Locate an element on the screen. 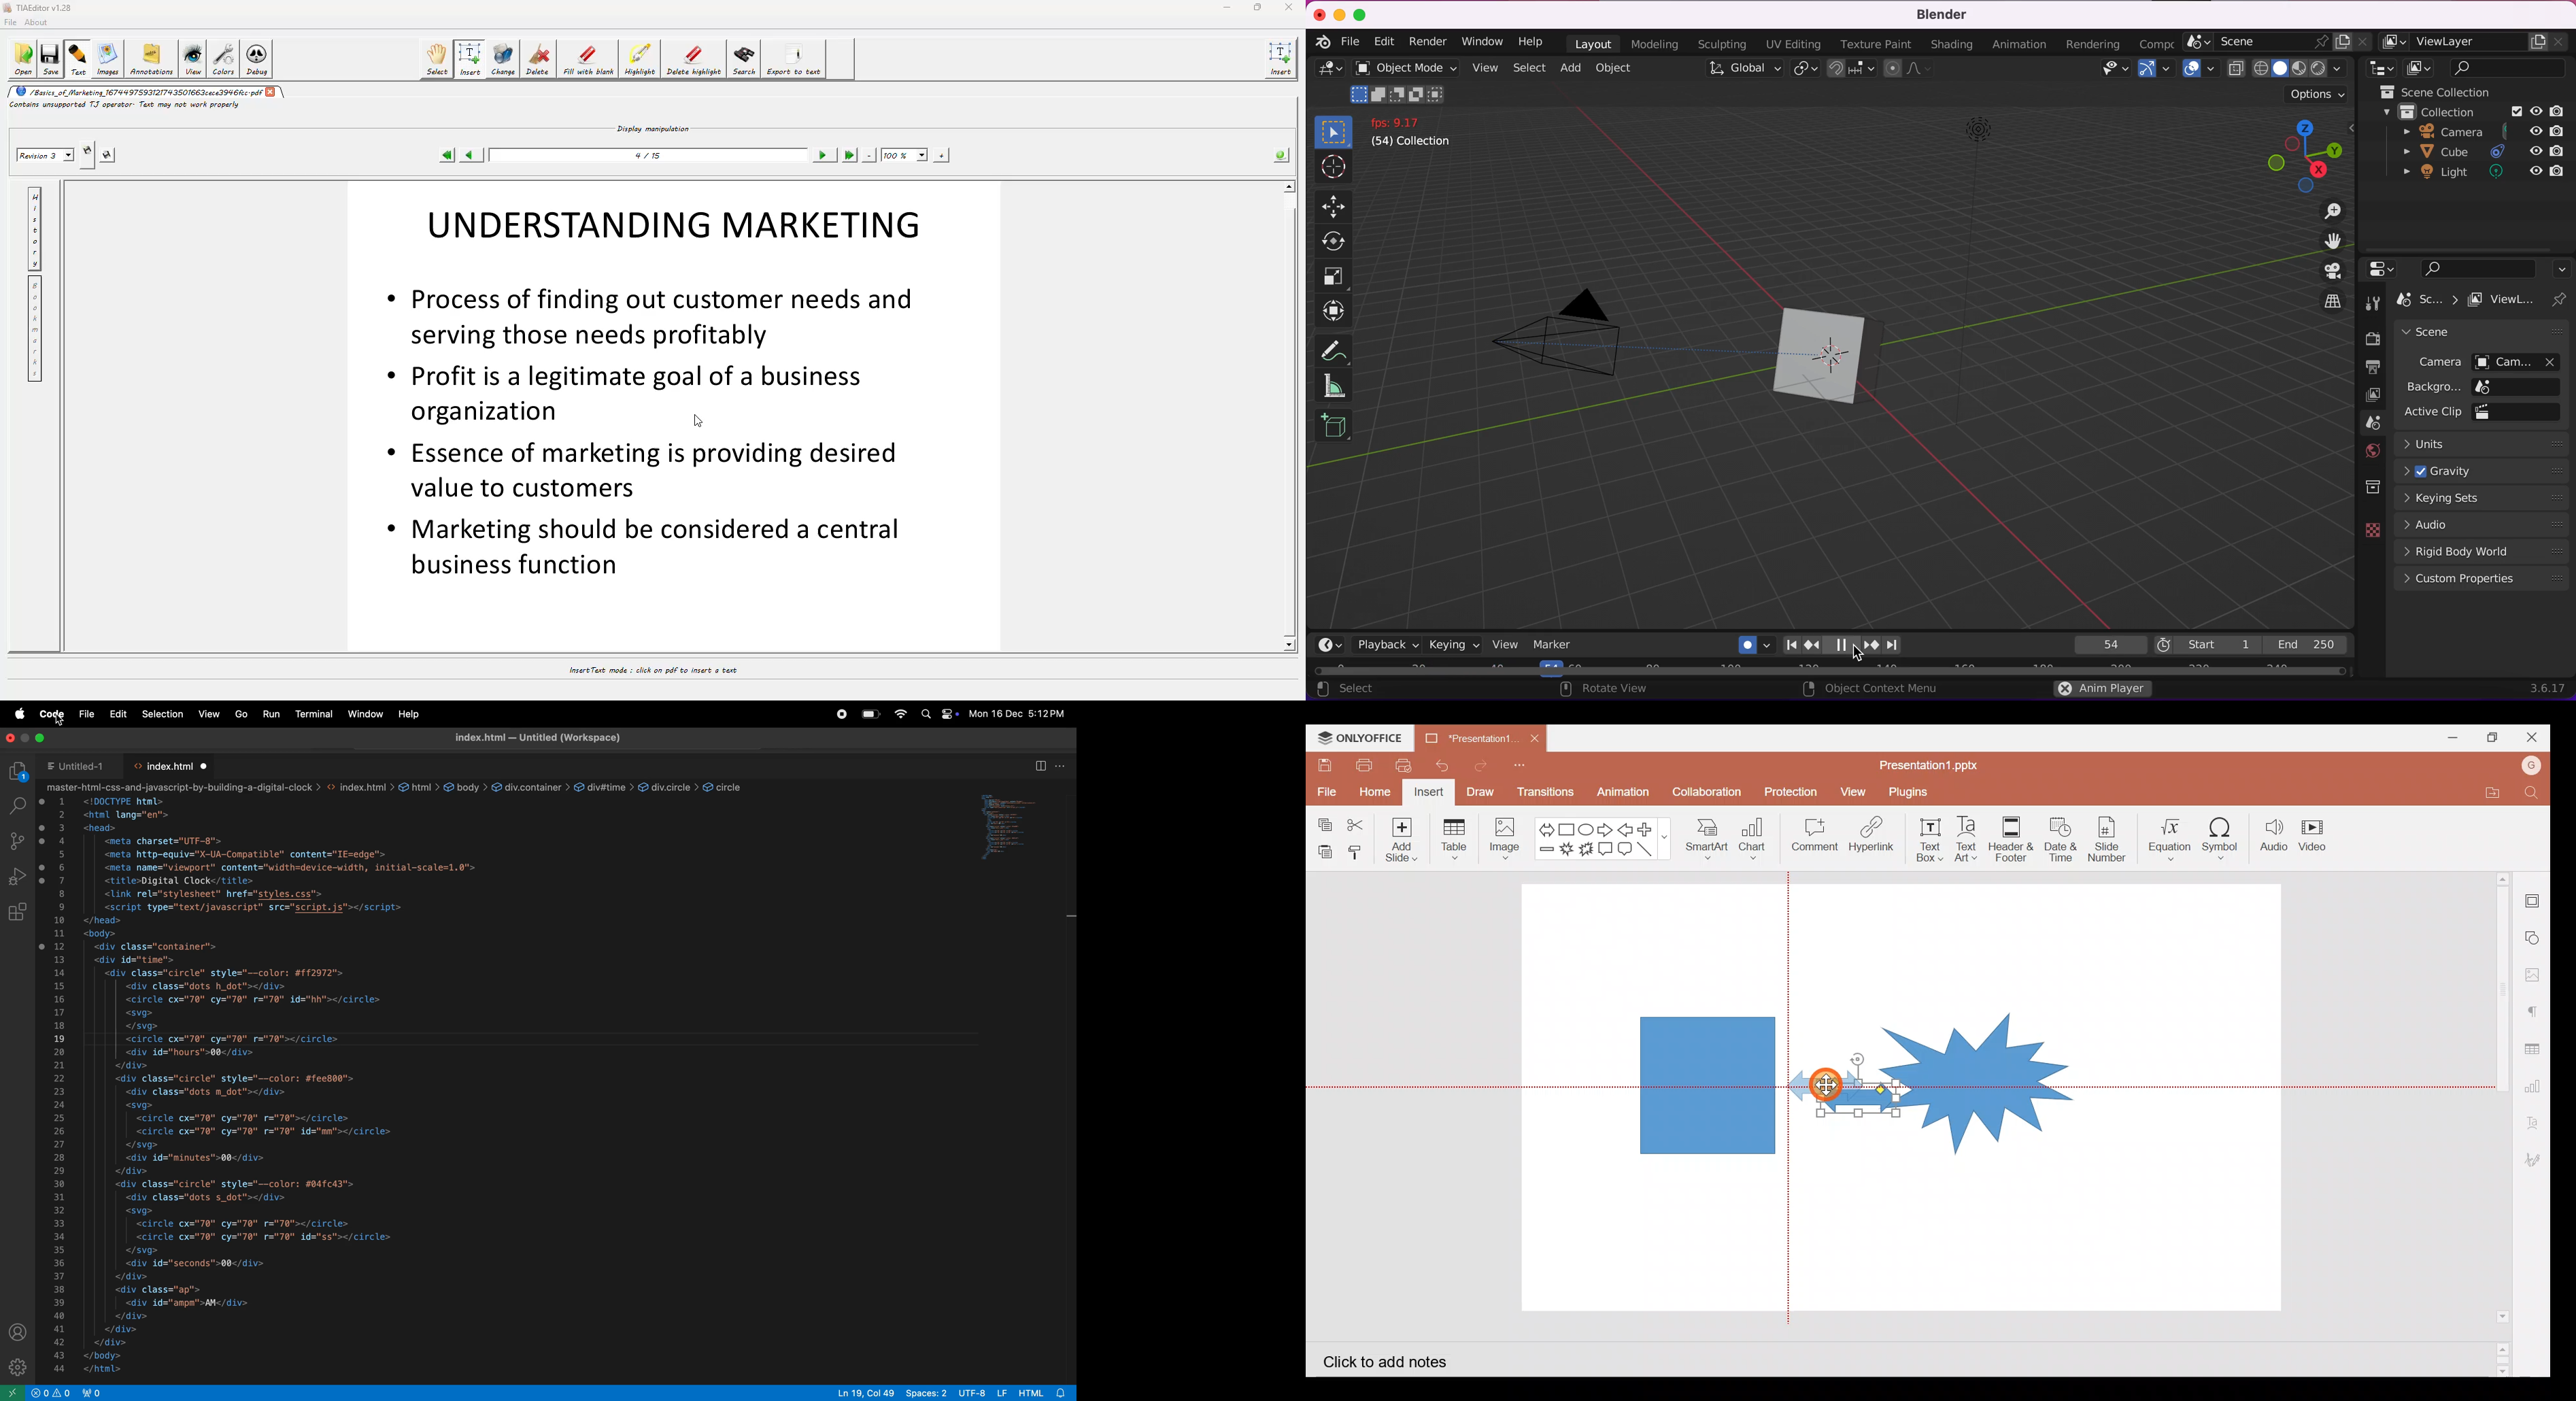  Signature settings is located at coordinates (2537, 1162).